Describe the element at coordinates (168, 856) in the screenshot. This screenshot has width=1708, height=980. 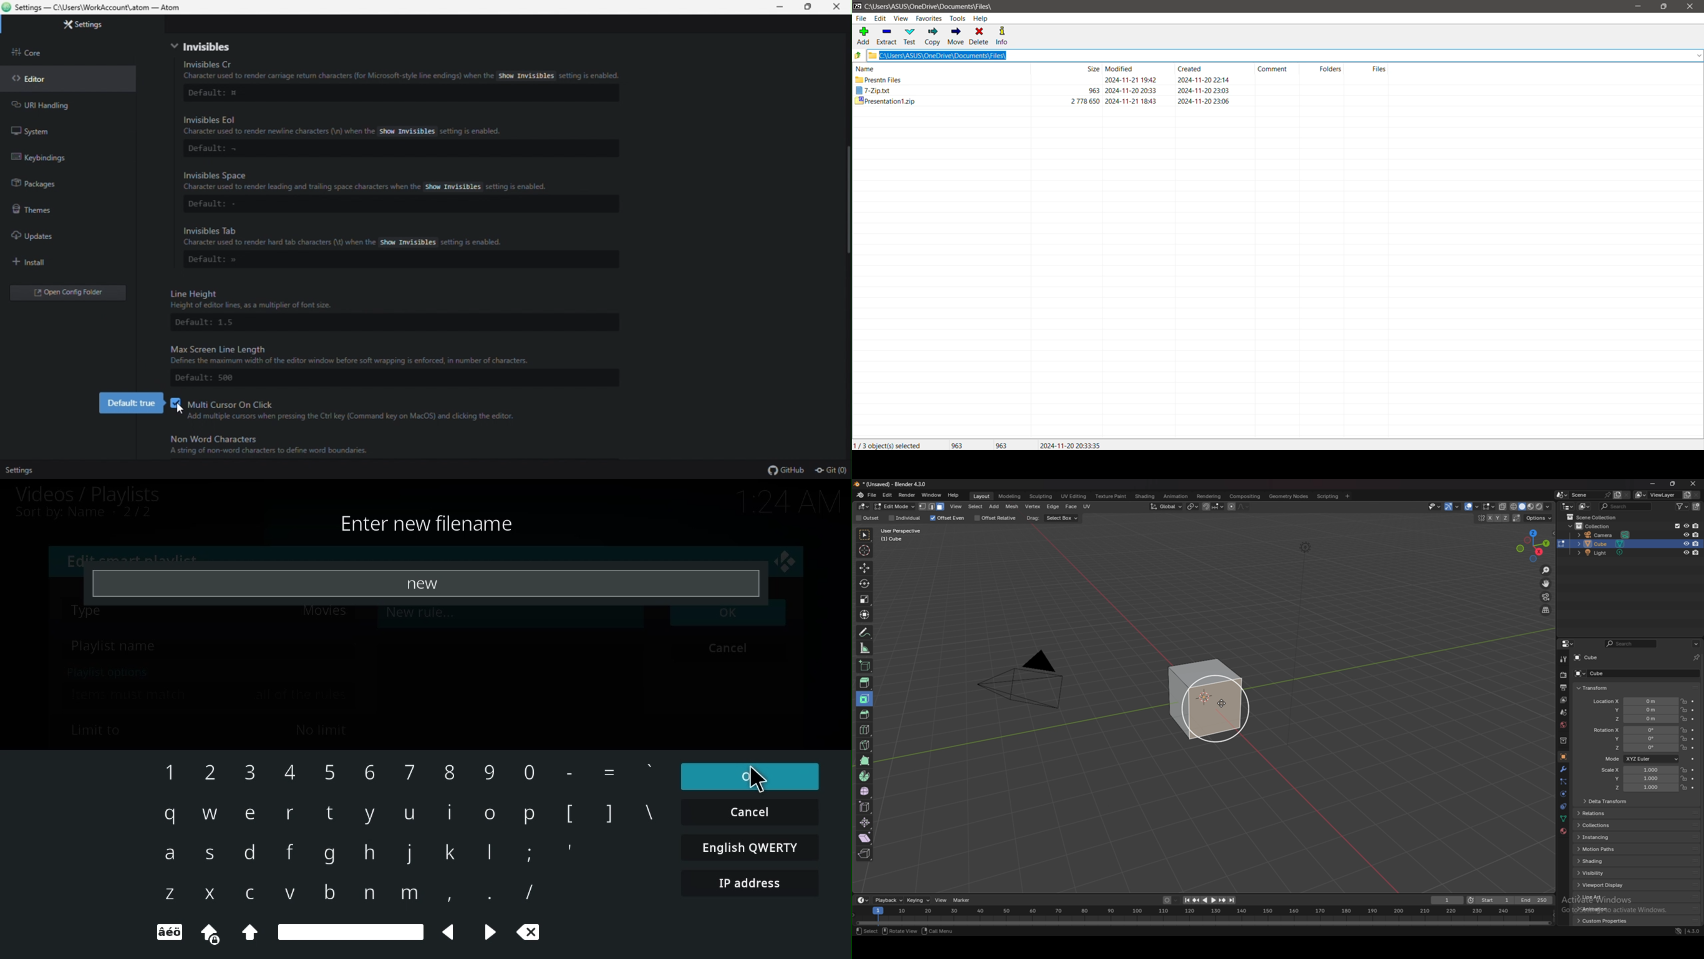
I see `a` at that location.